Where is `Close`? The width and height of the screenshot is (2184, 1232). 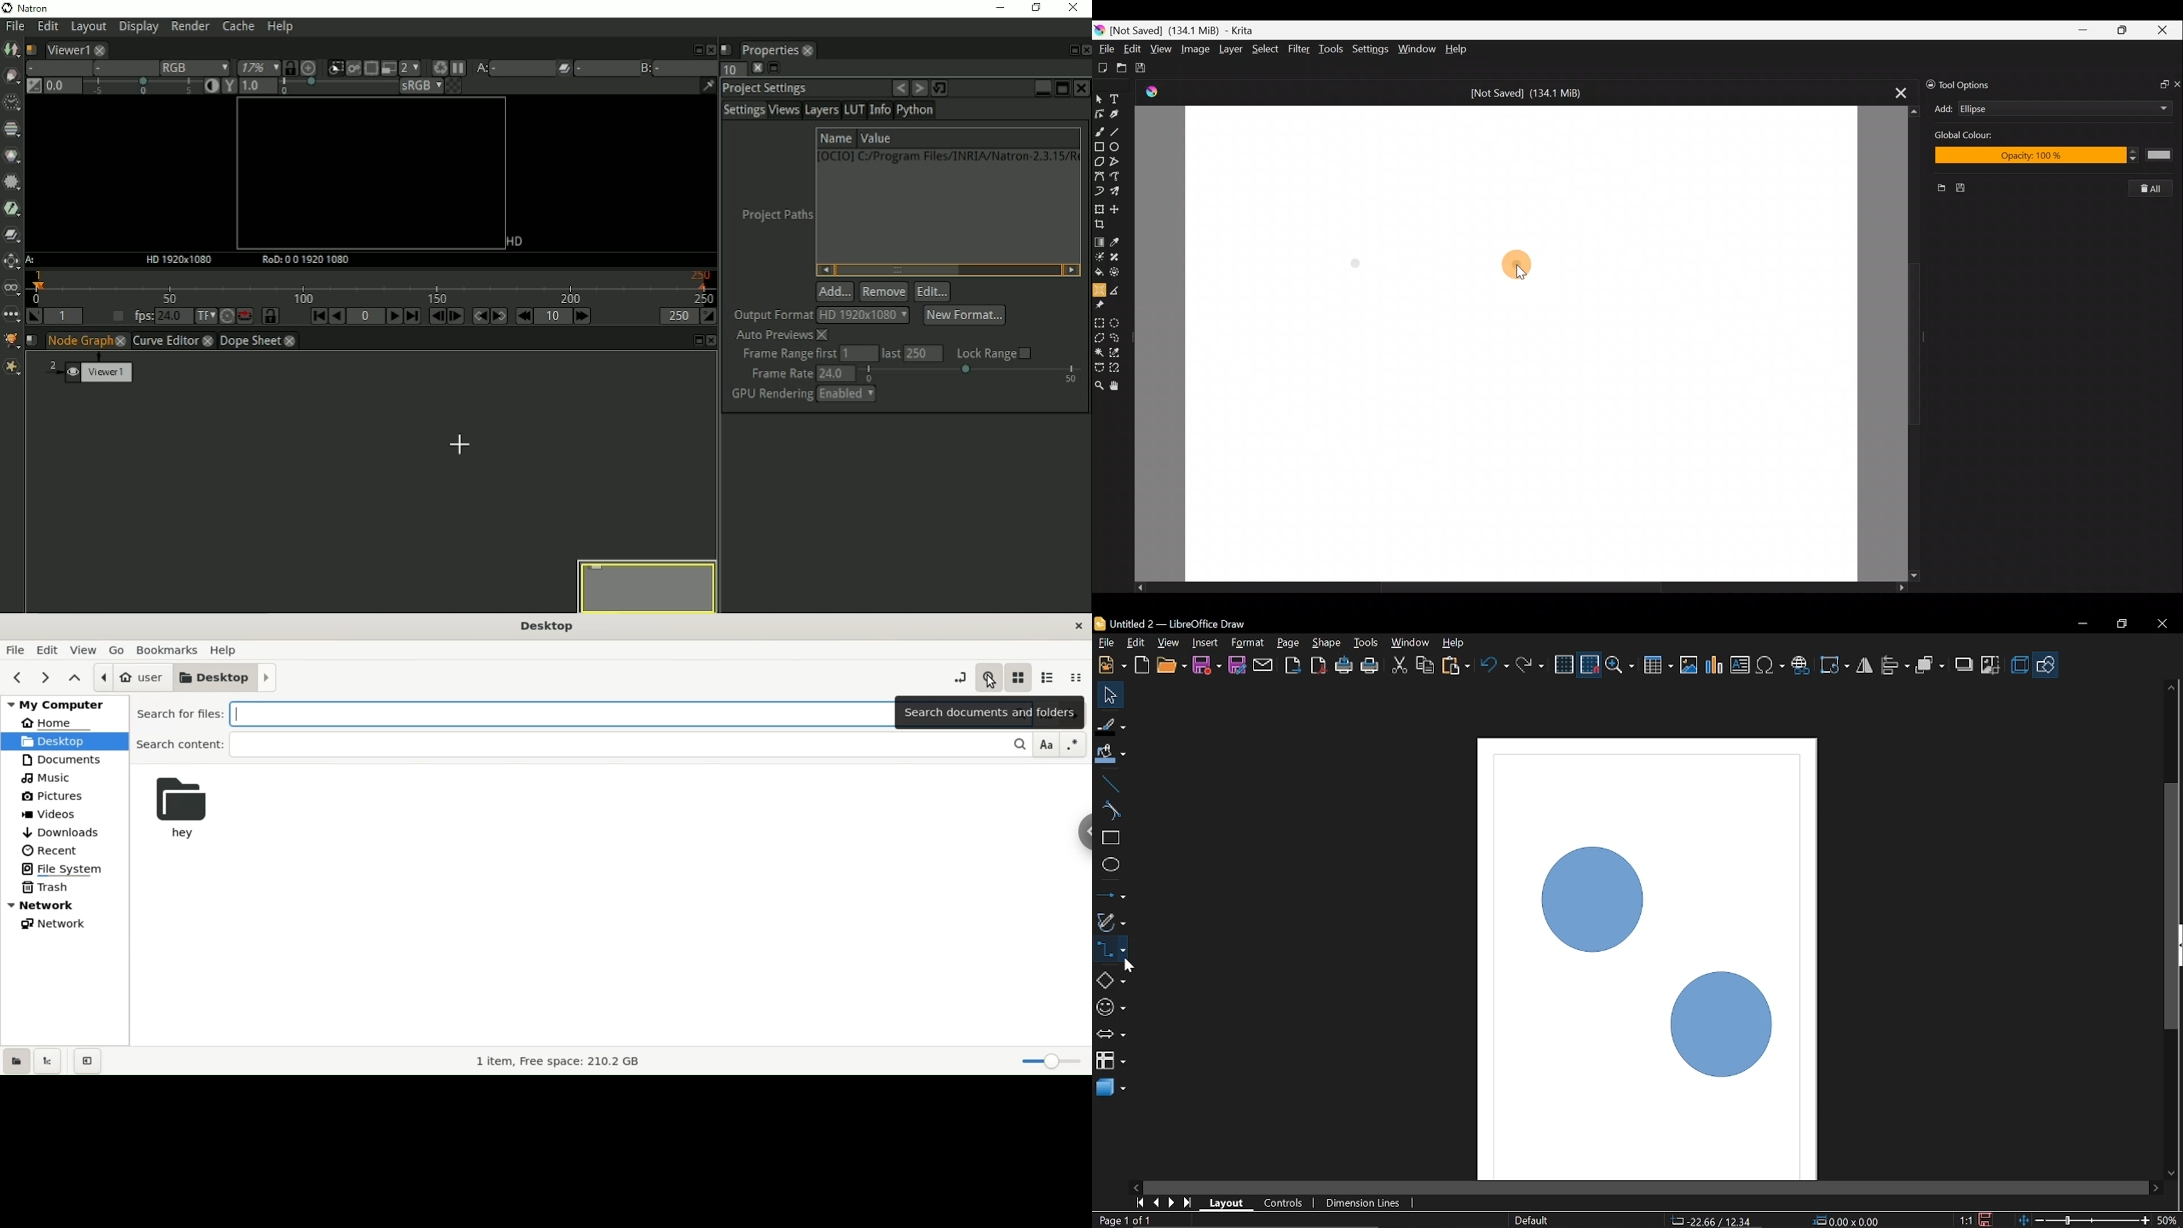
Close is located at coordinates (2161, 625).